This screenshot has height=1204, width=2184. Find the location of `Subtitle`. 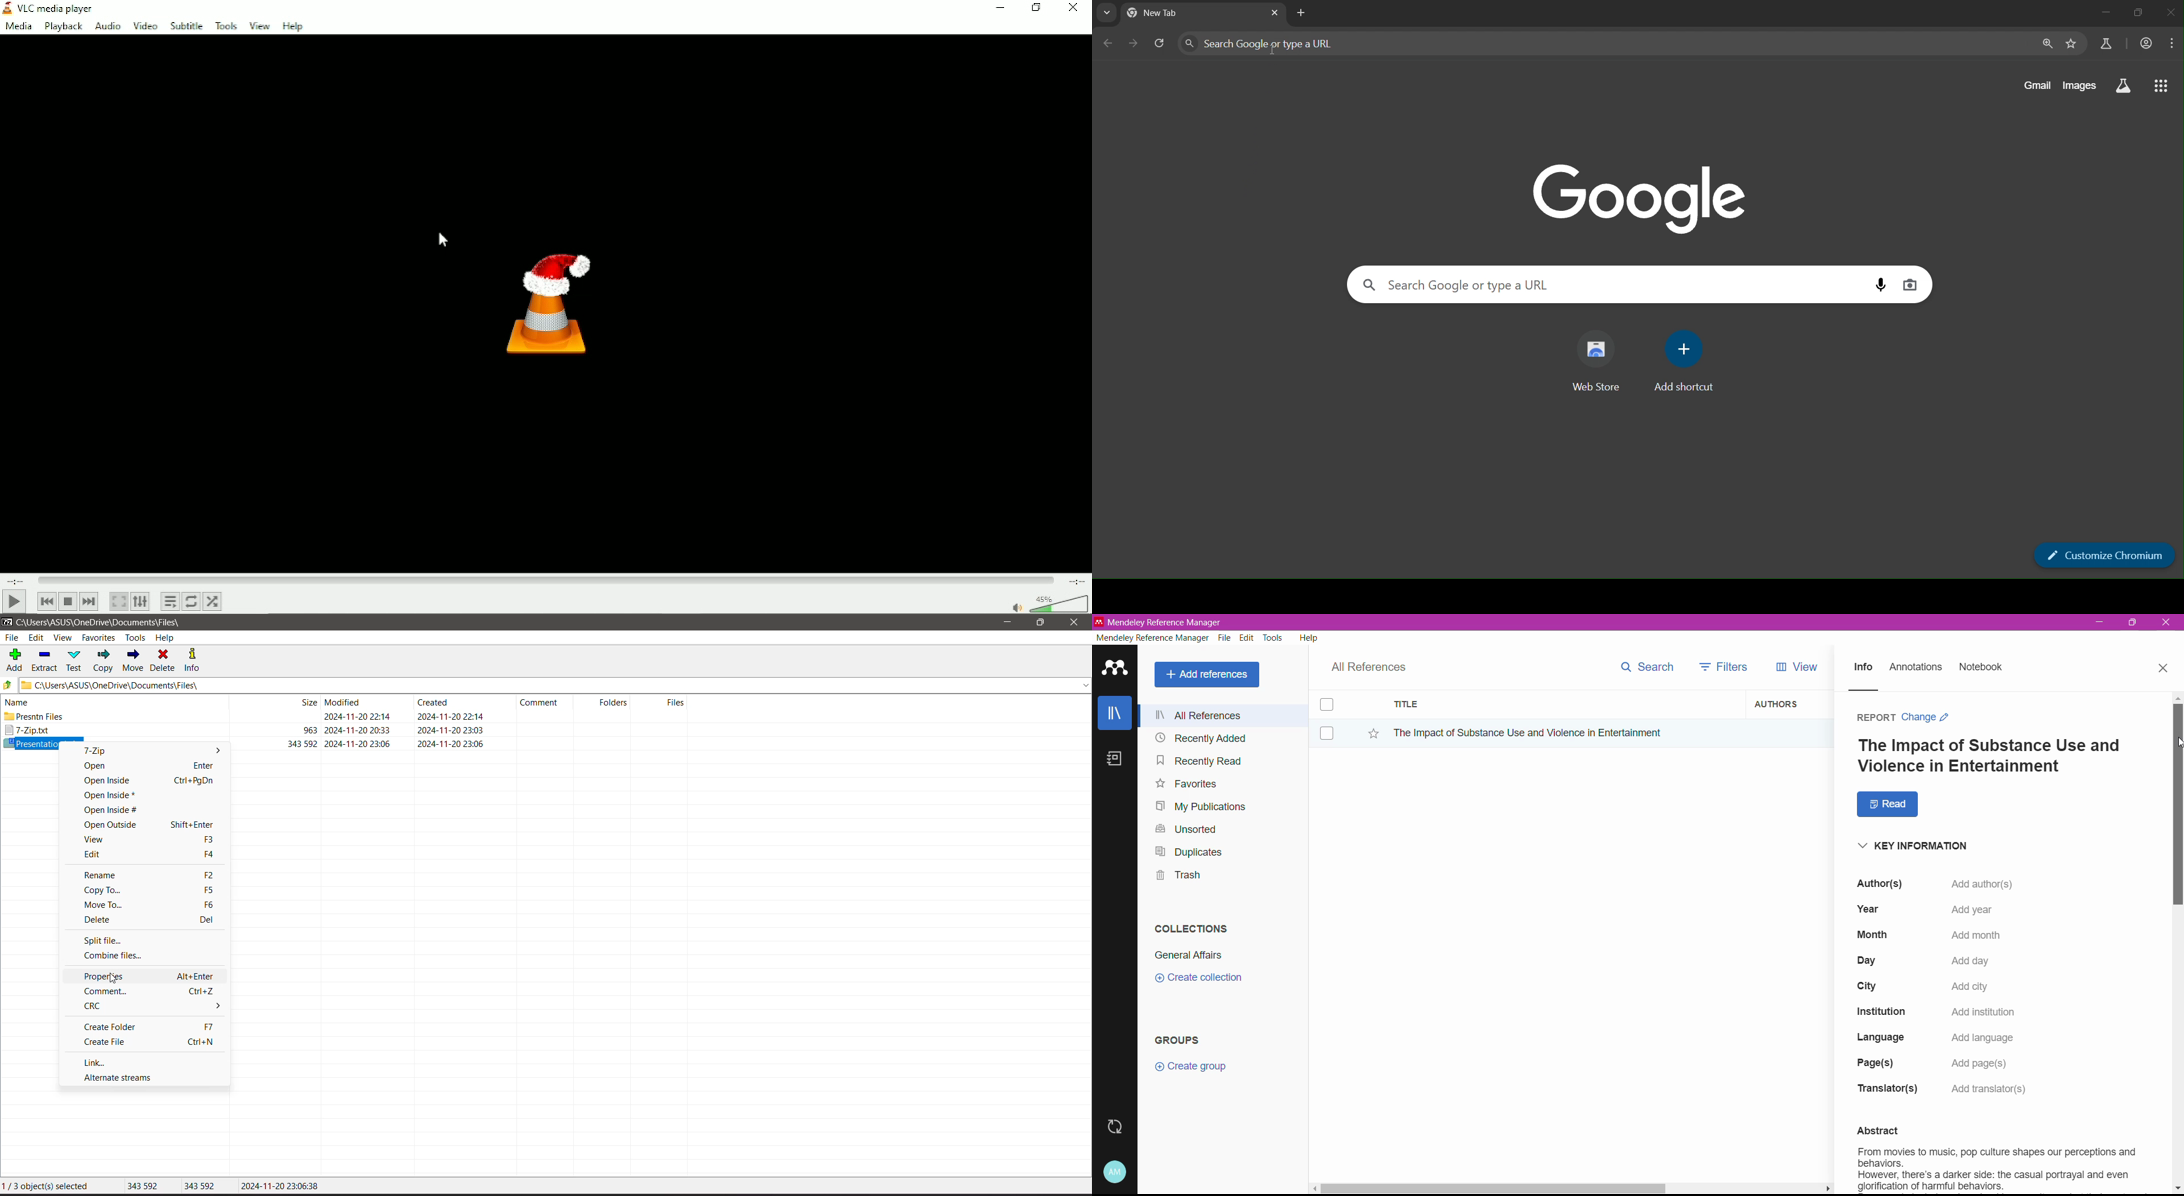

Subtitle is located at coordinates (188, 26).